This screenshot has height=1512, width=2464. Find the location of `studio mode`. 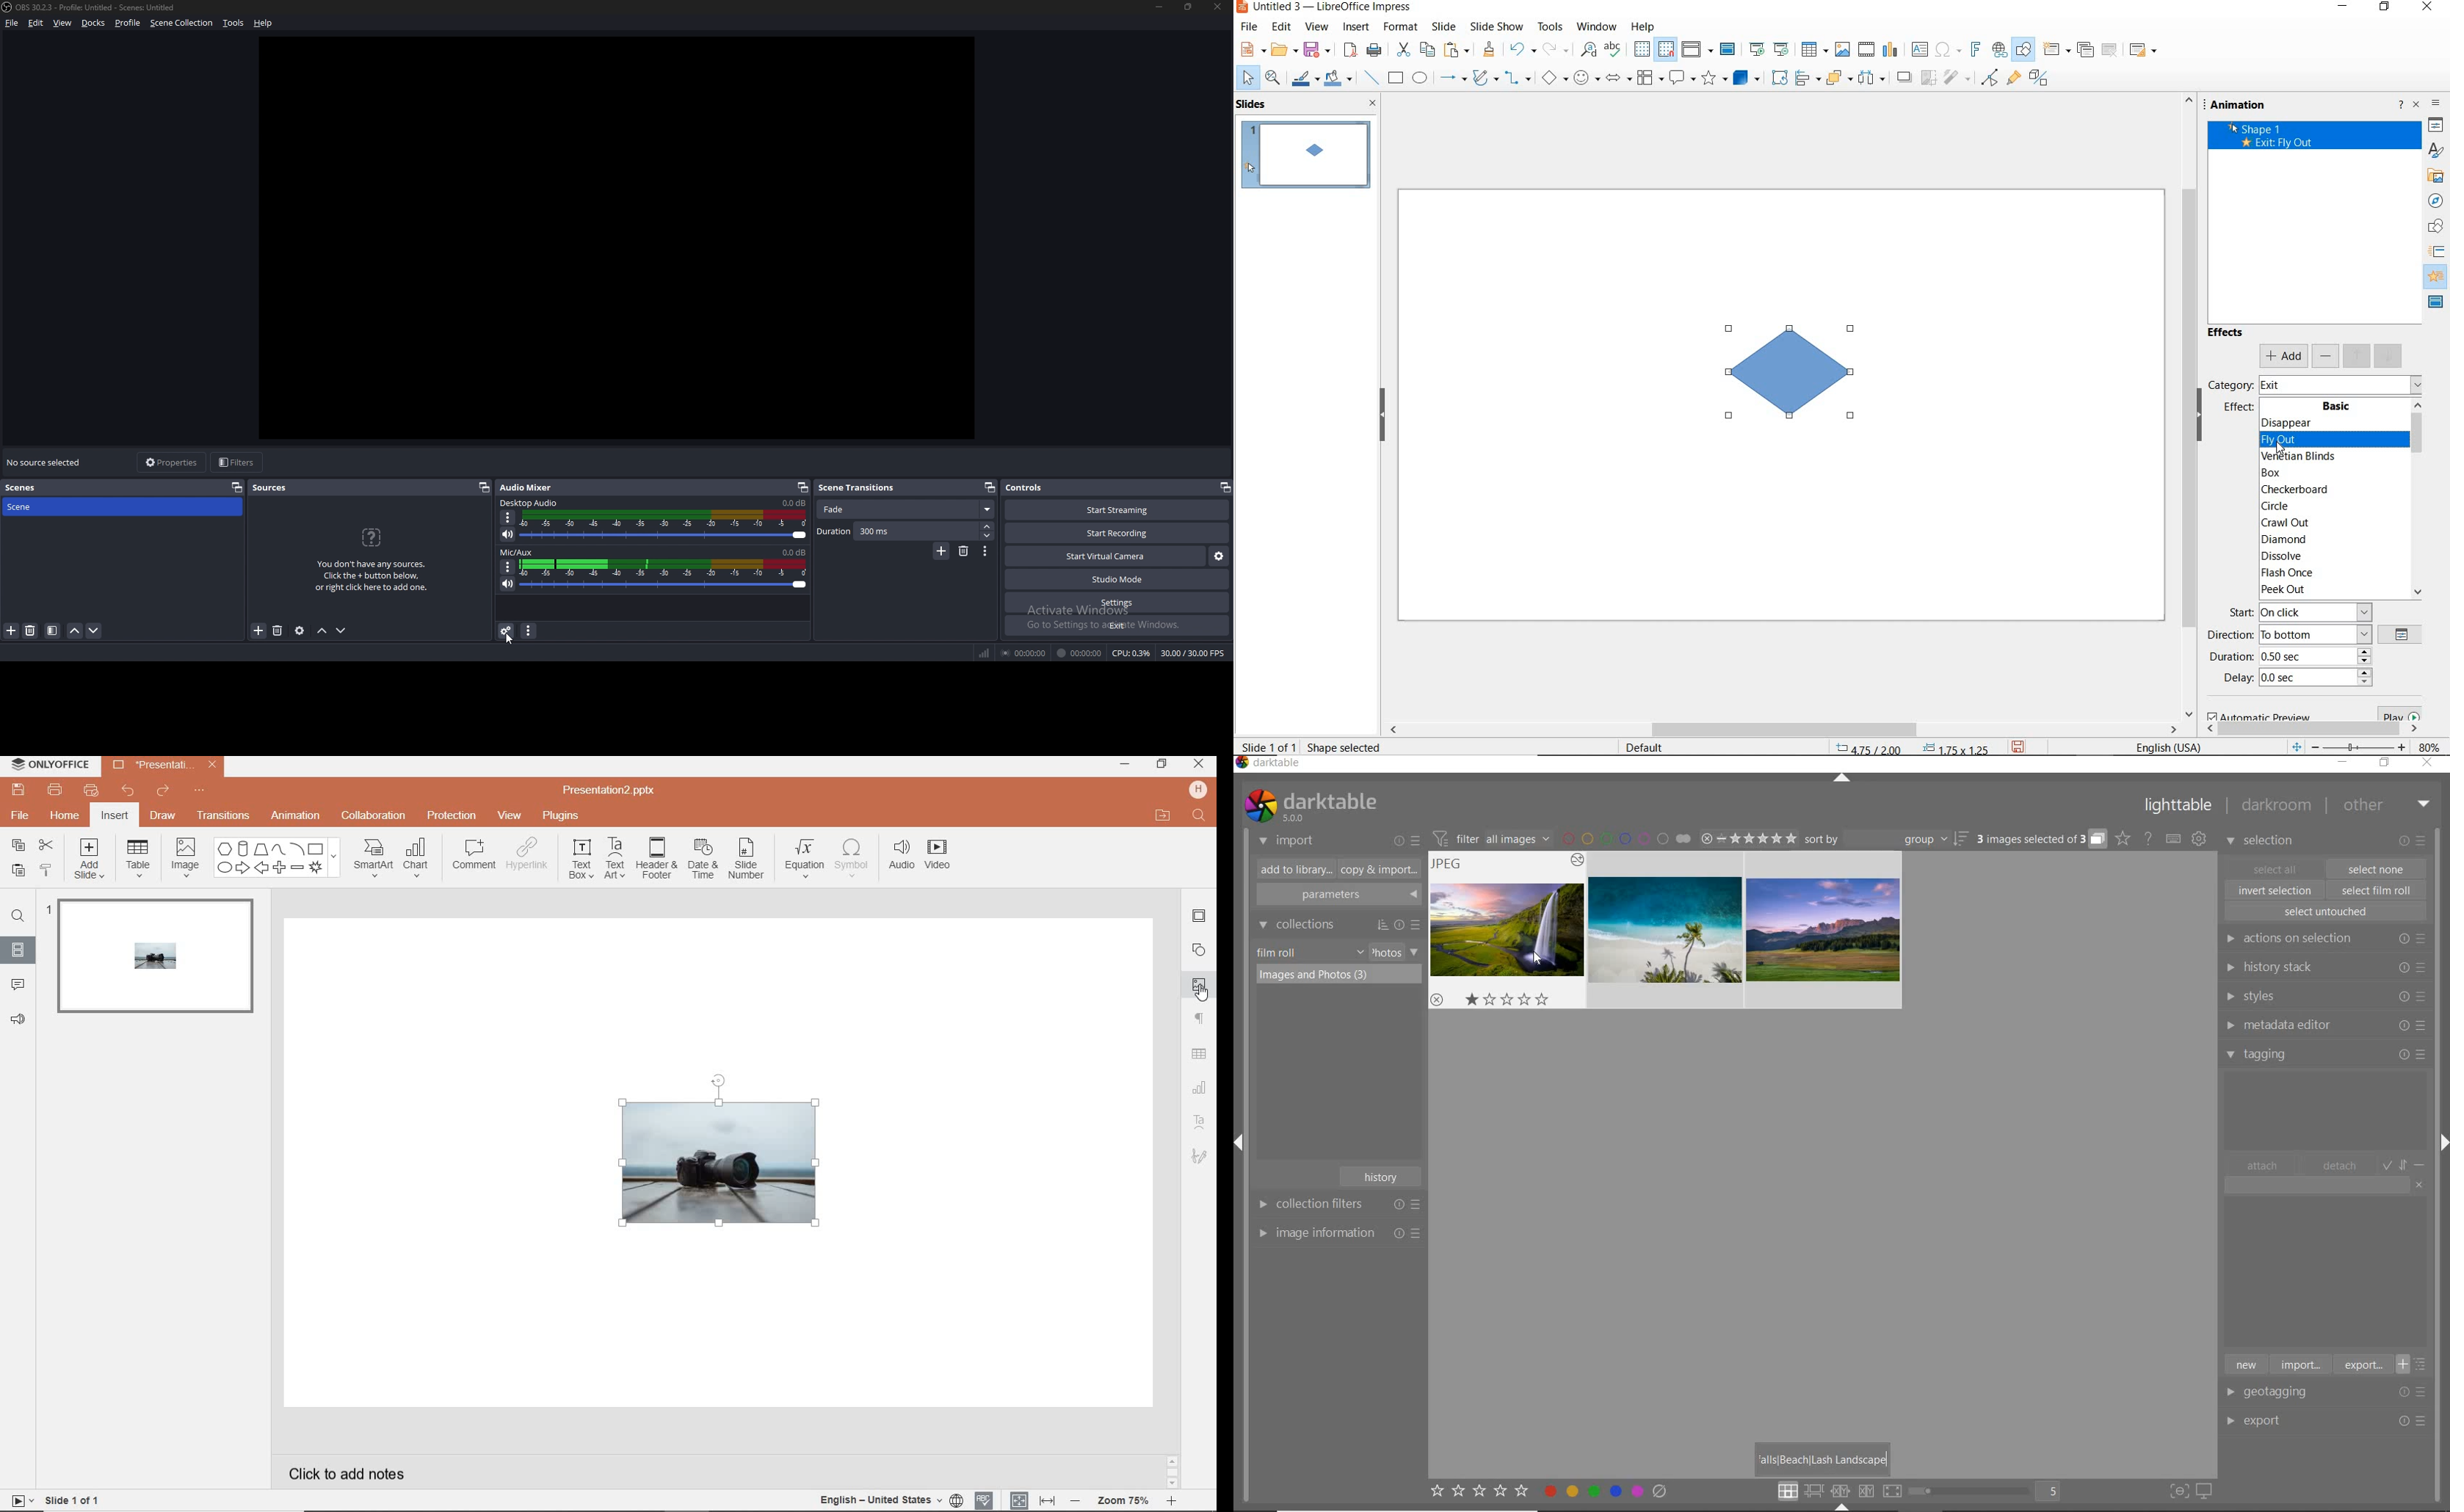

studio mode is located at coordinates (1117, 580).